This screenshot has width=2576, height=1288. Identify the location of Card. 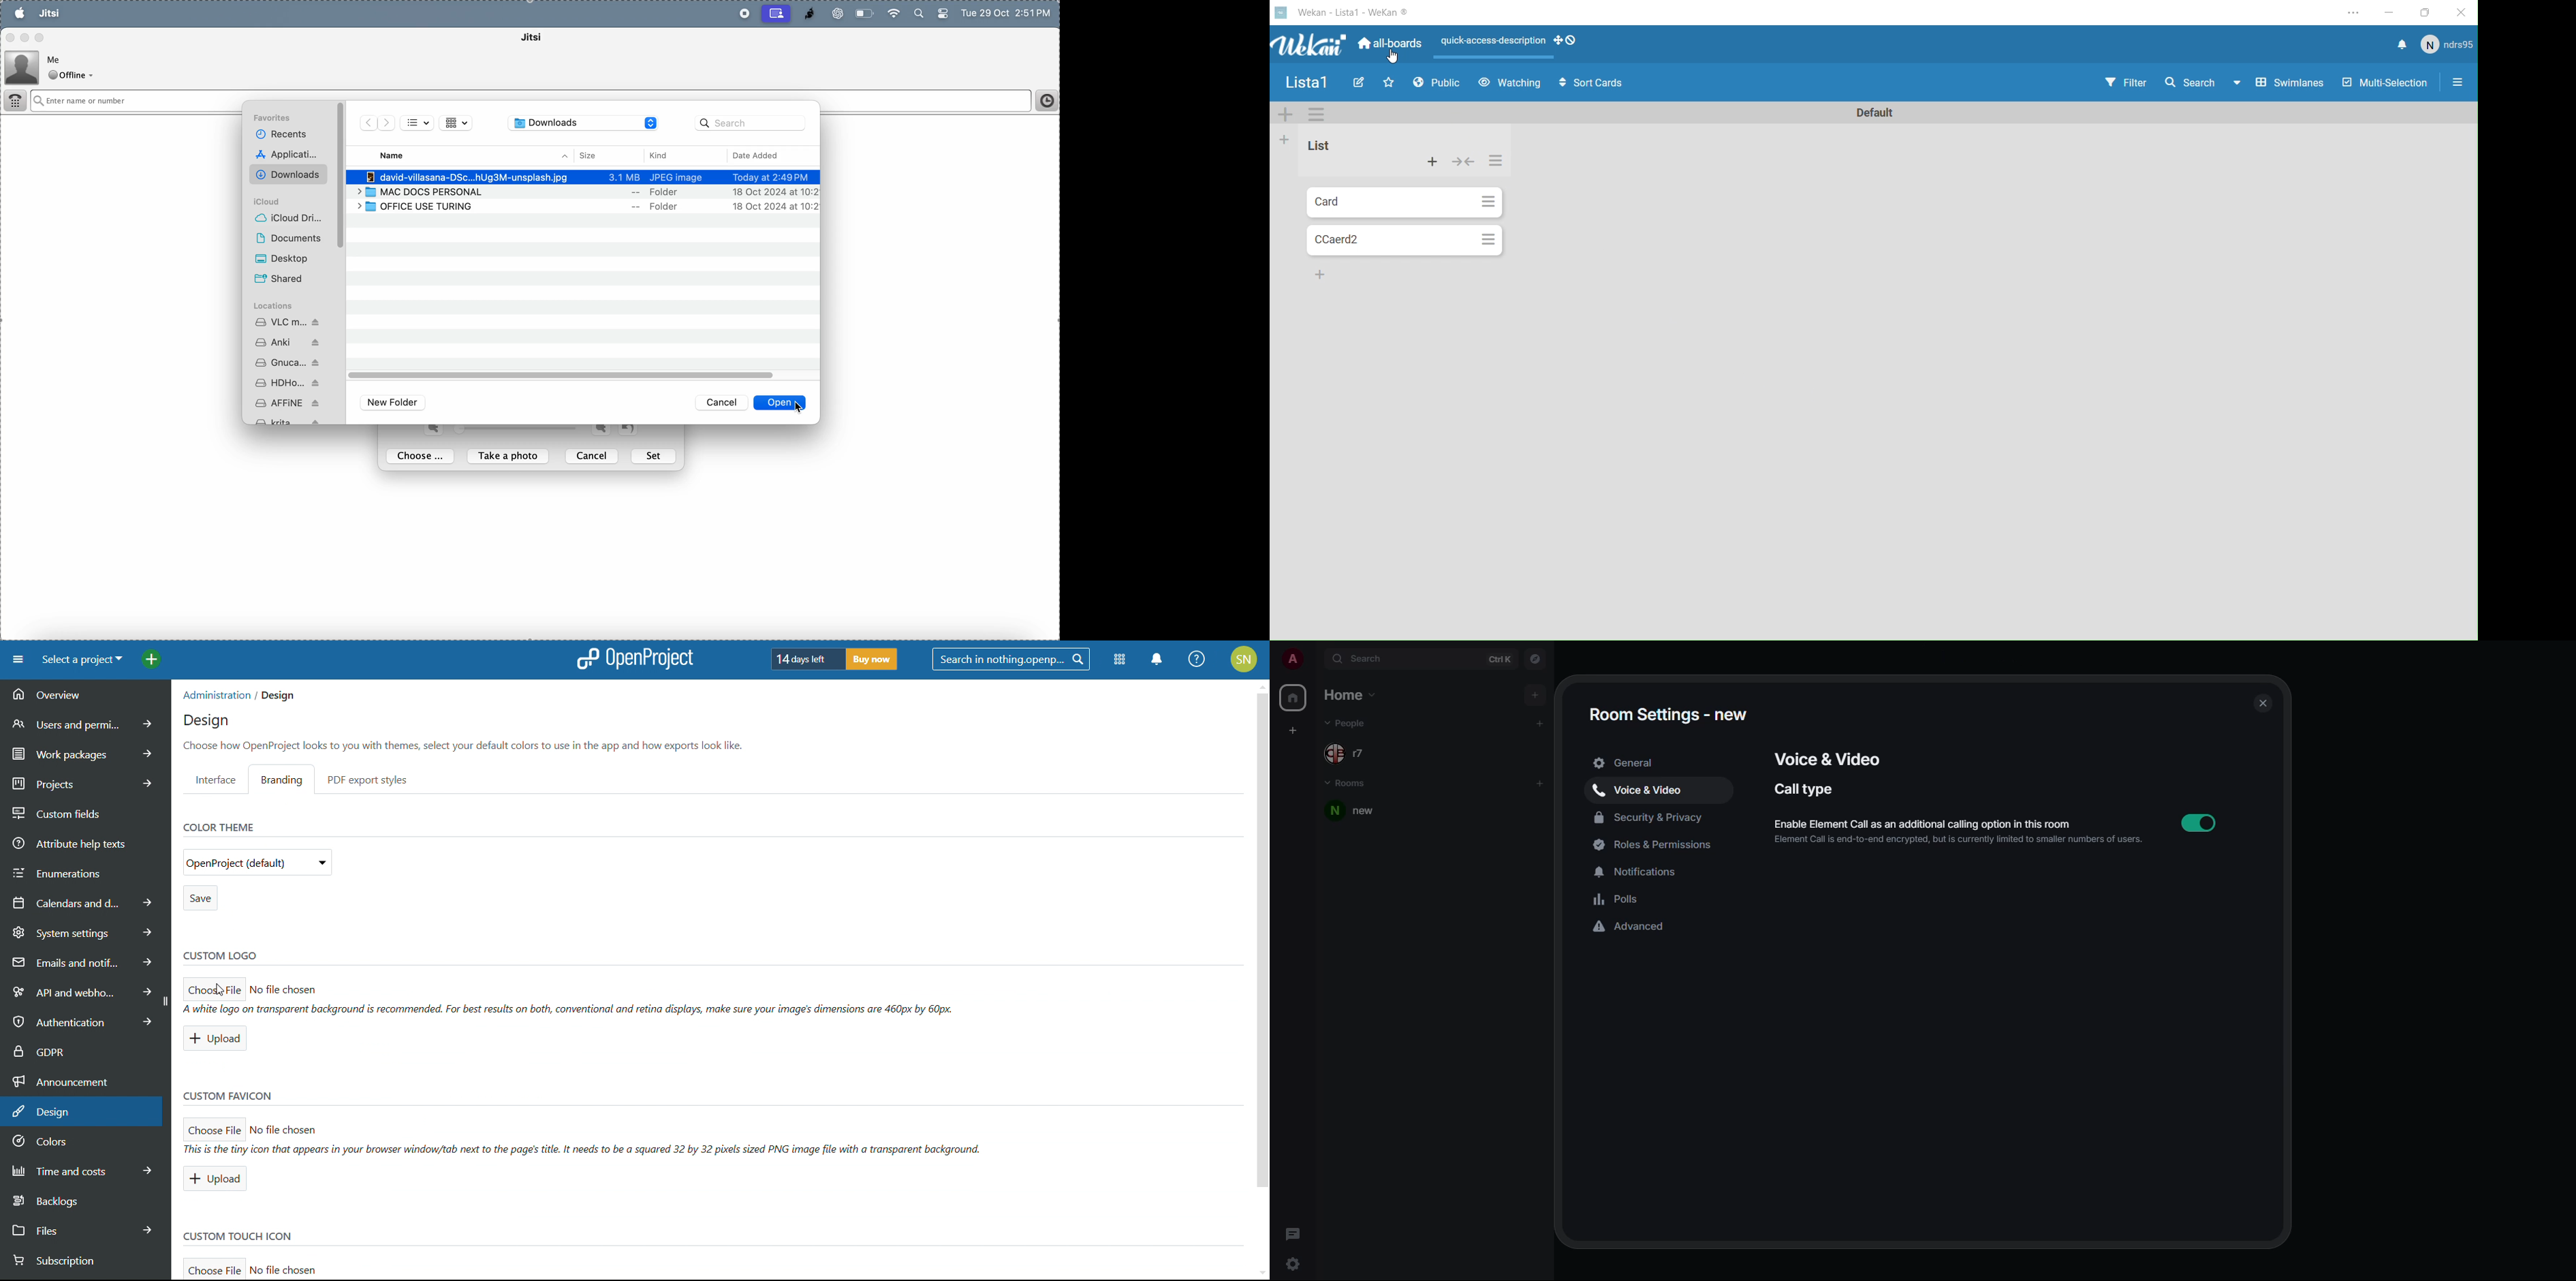
(1384, 202).